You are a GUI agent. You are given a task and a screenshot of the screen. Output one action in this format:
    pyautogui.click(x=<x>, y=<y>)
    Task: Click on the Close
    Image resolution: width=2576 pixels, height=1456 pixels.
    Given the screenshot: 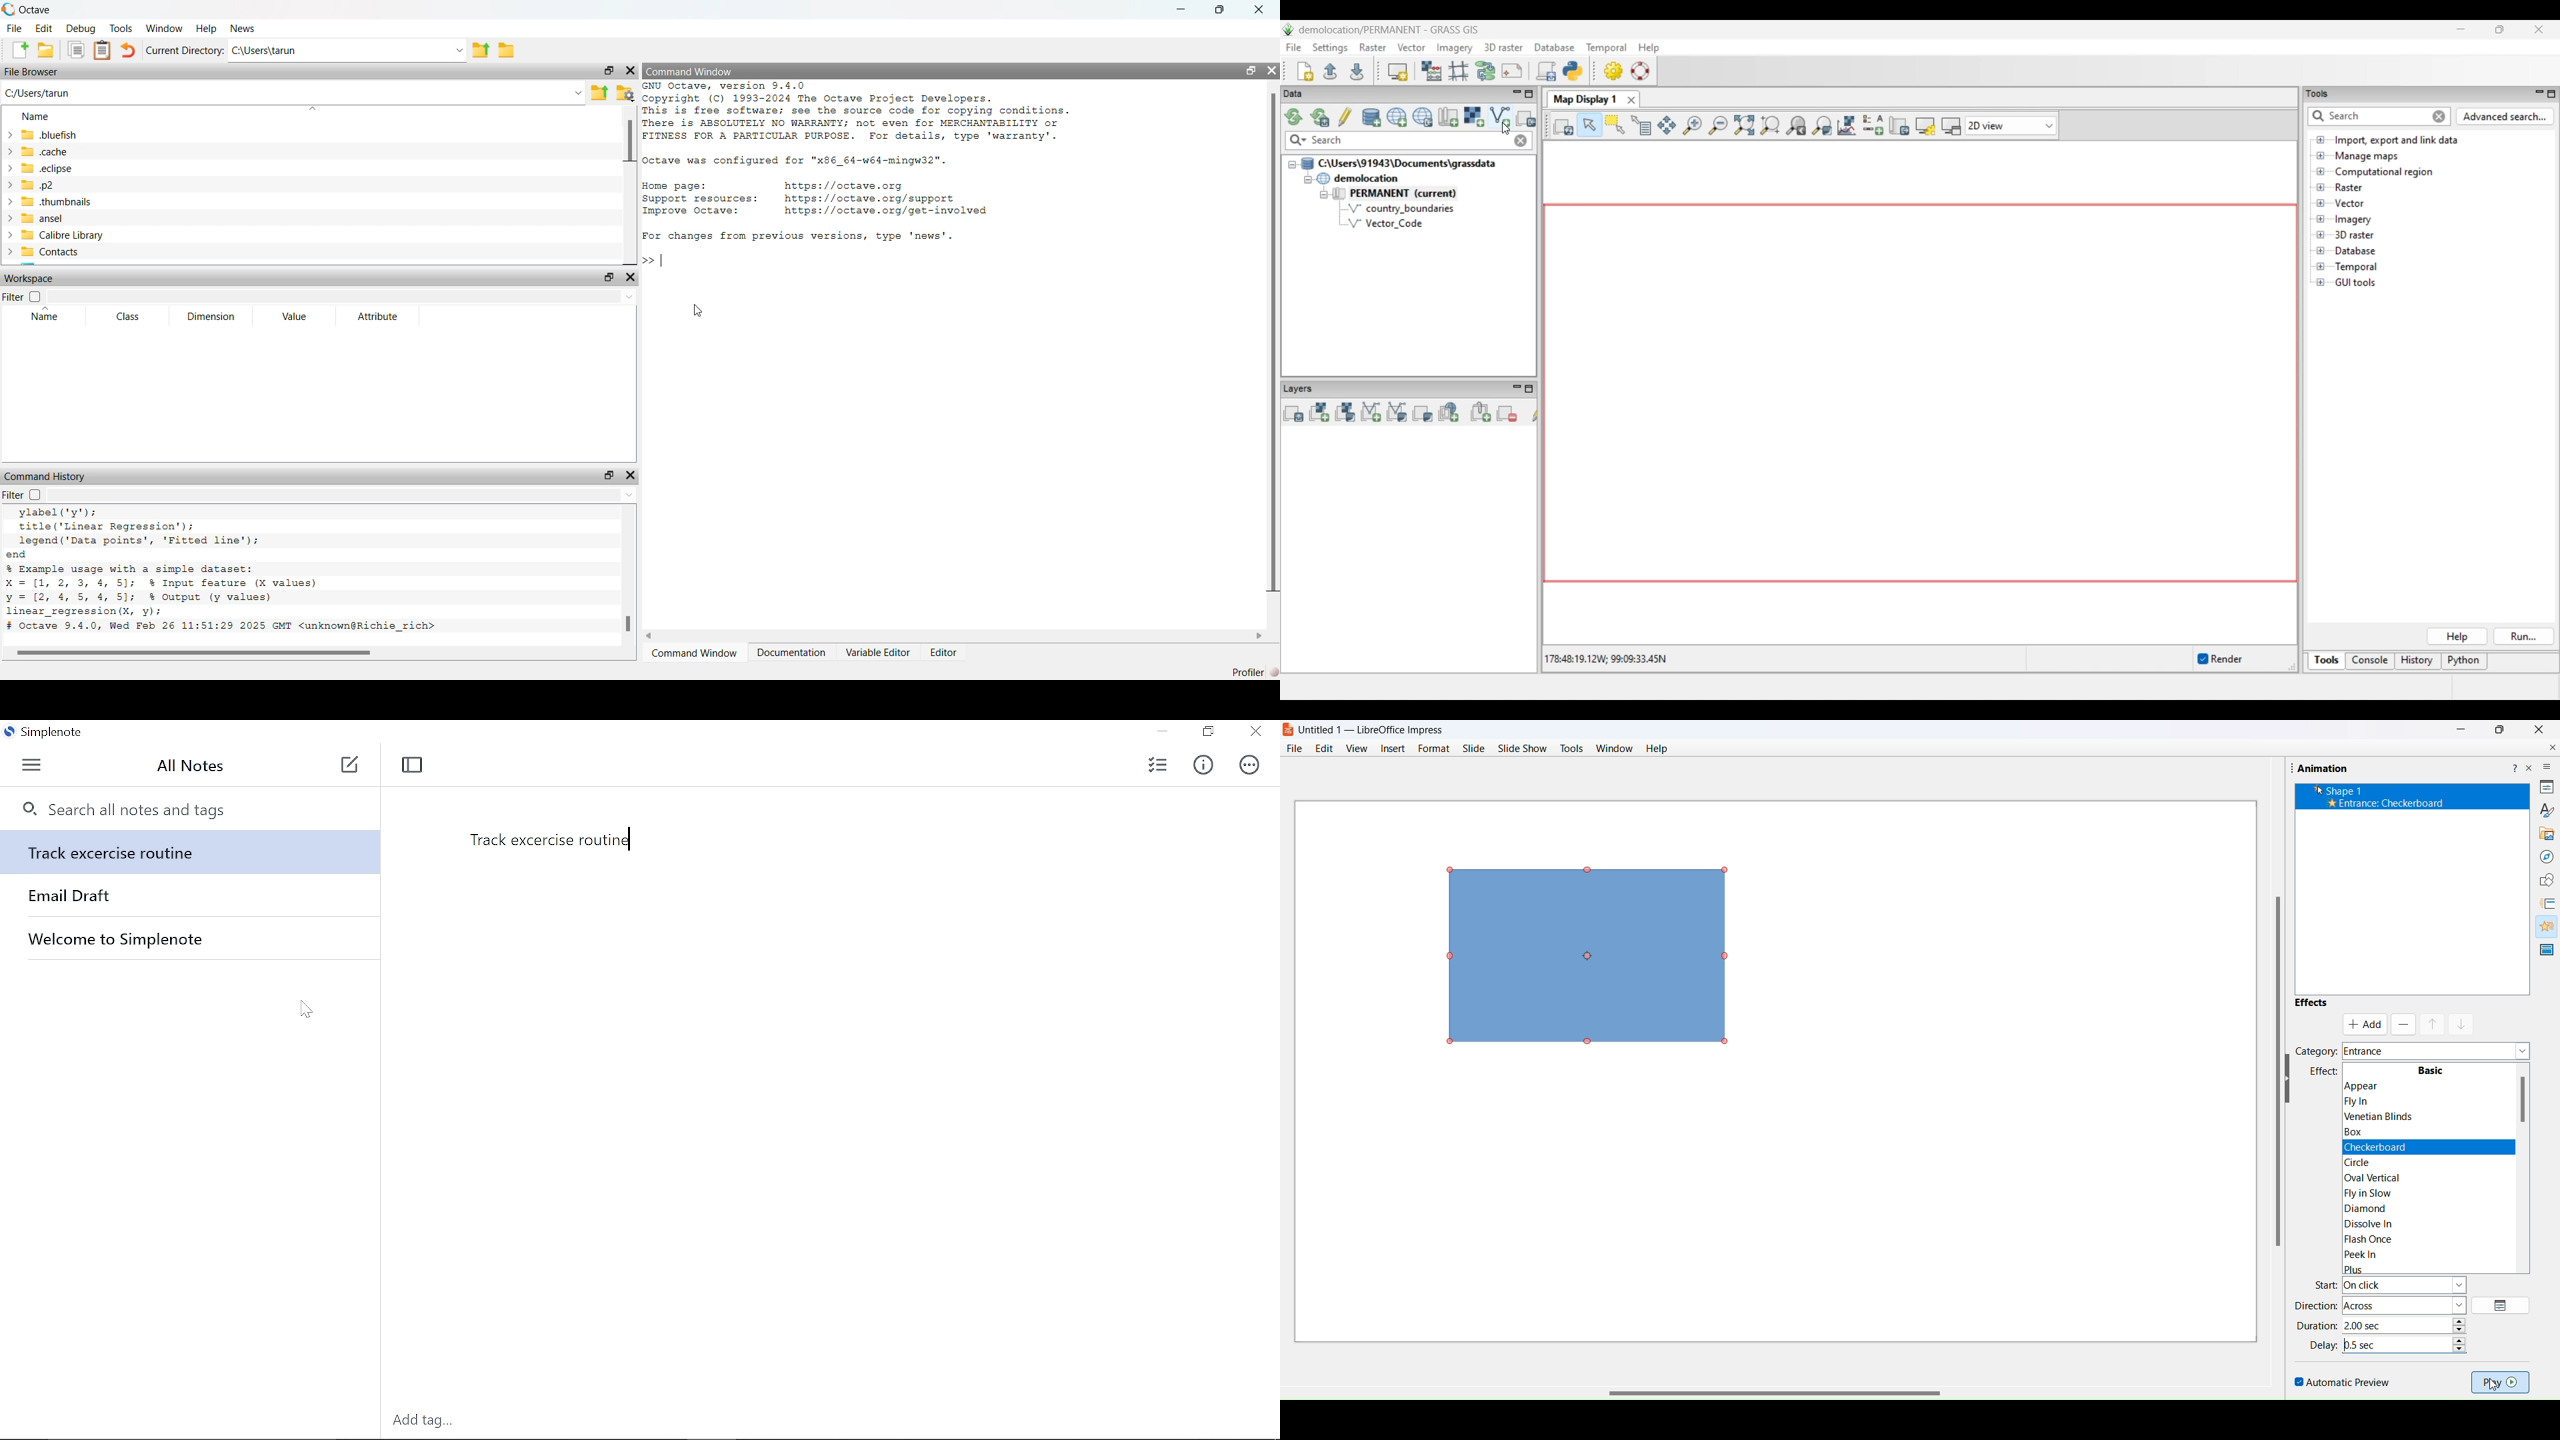 What is the action you would take?
    pyautogui.click(x=1256, y=733)
    